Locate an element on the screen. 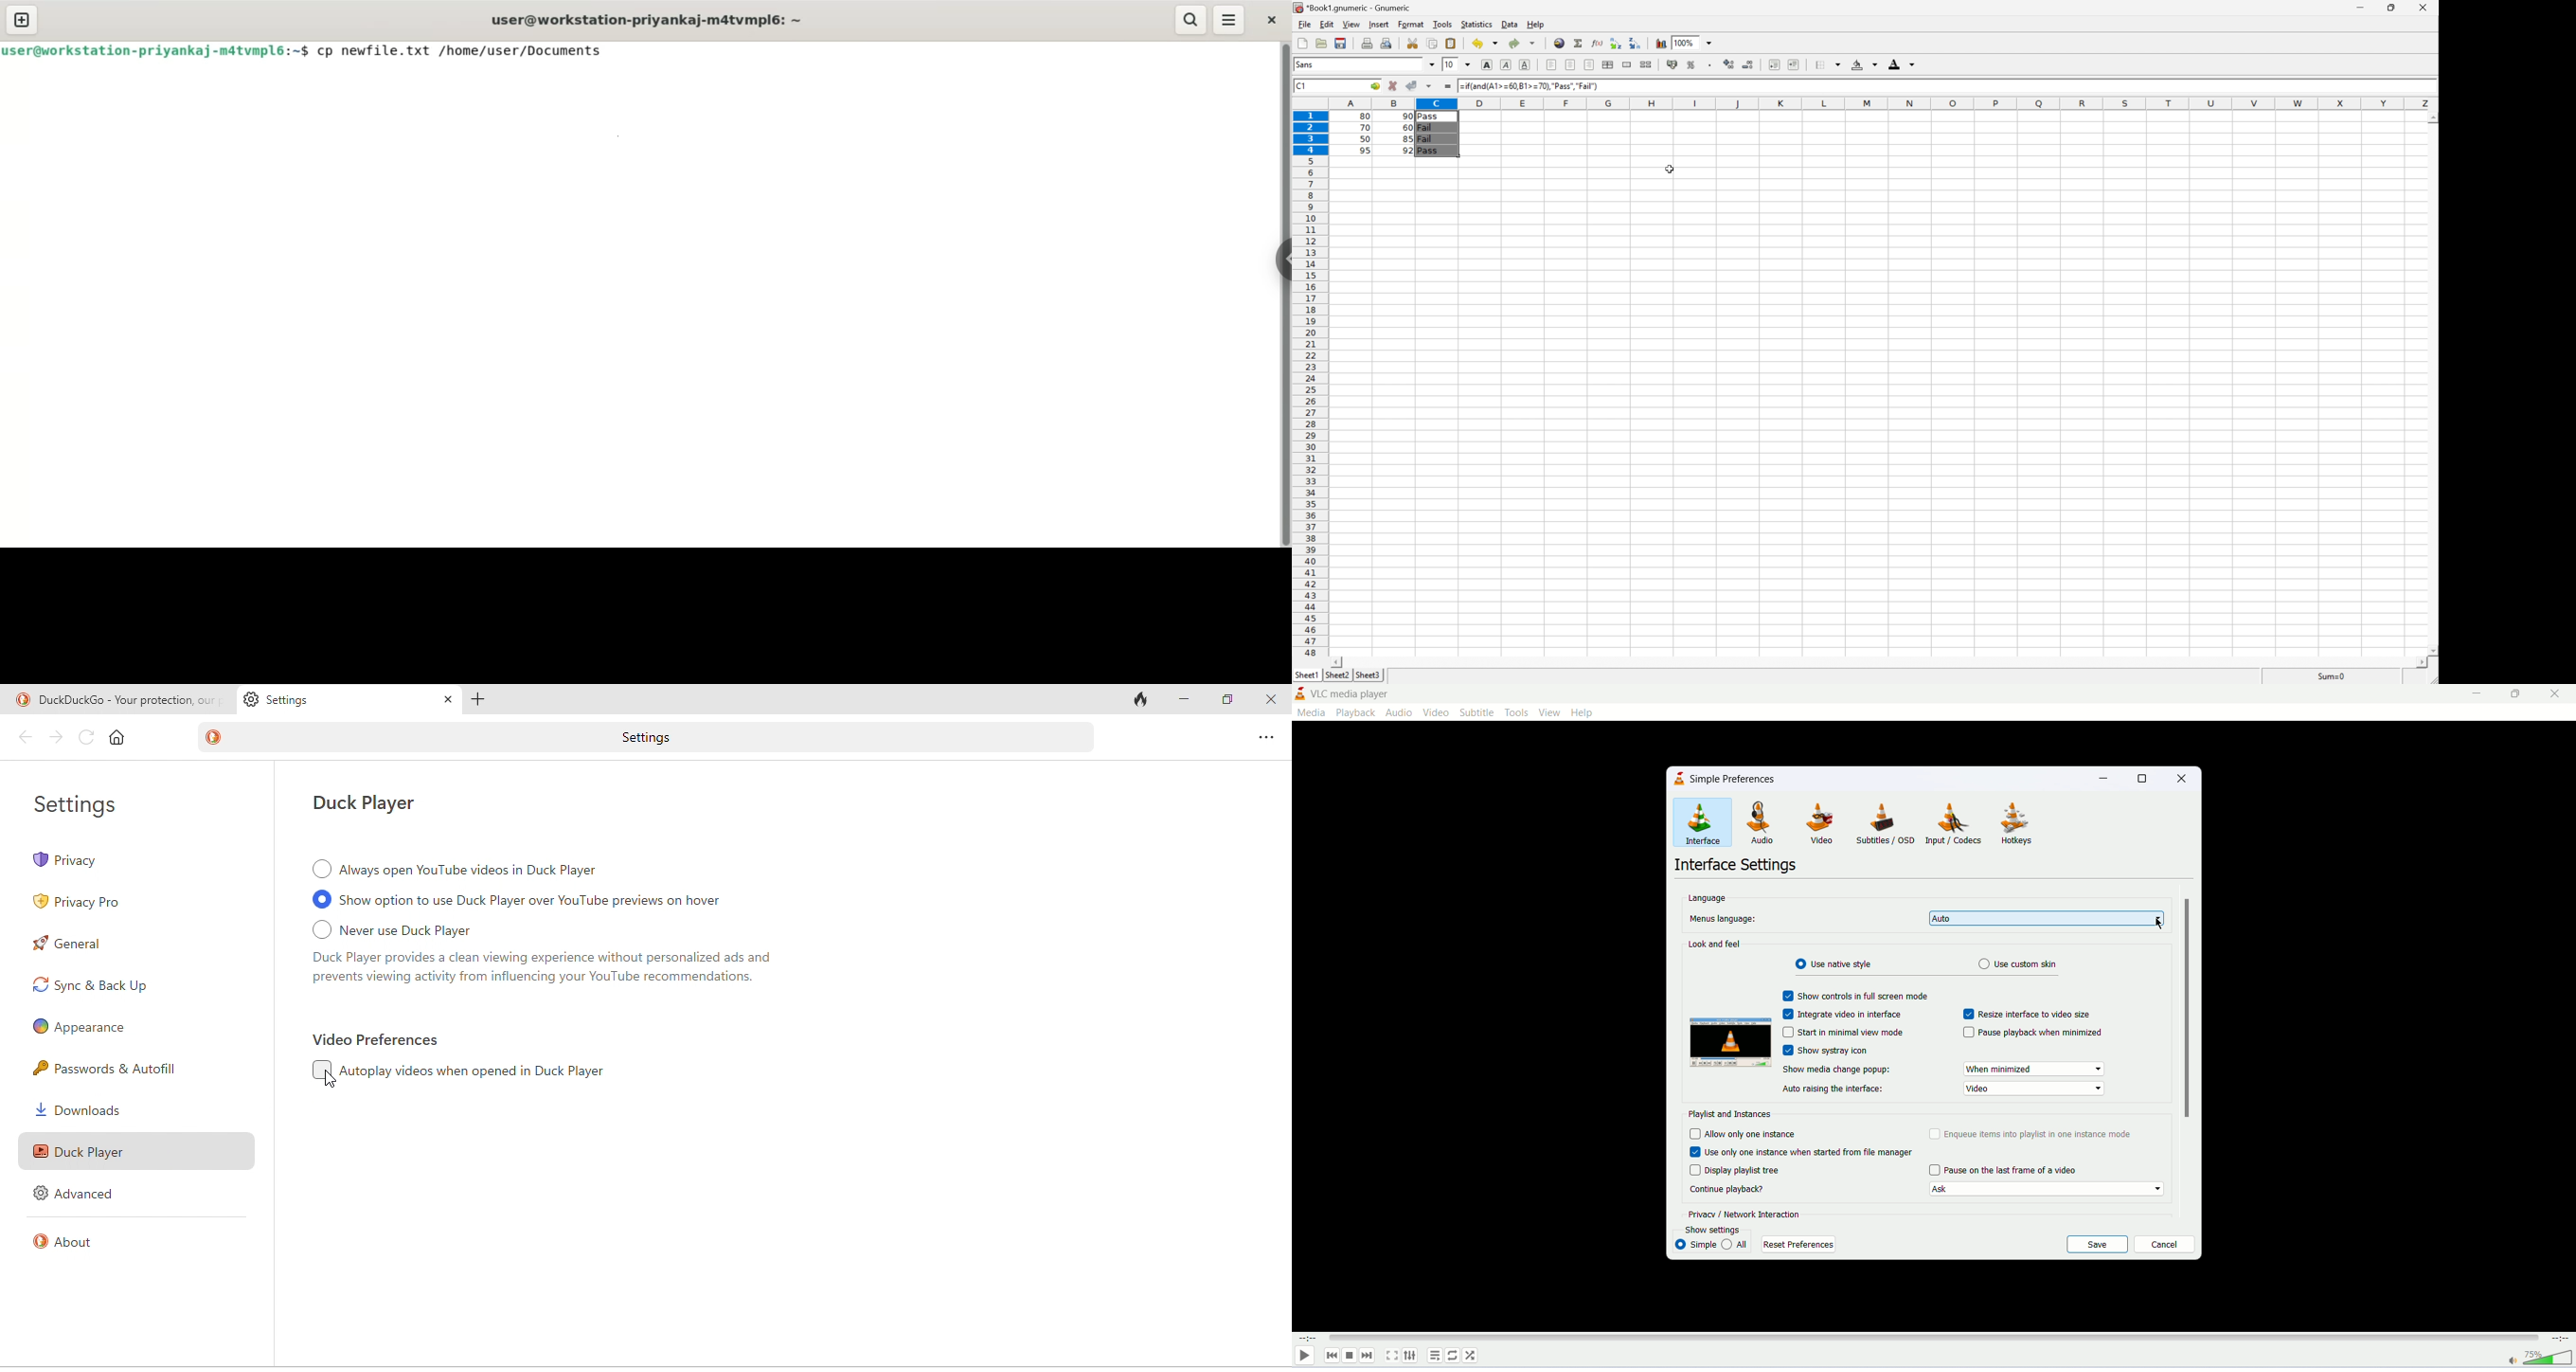 The image size is (2576, 1372). Scroll Down is located at coordinates (2432, 649).